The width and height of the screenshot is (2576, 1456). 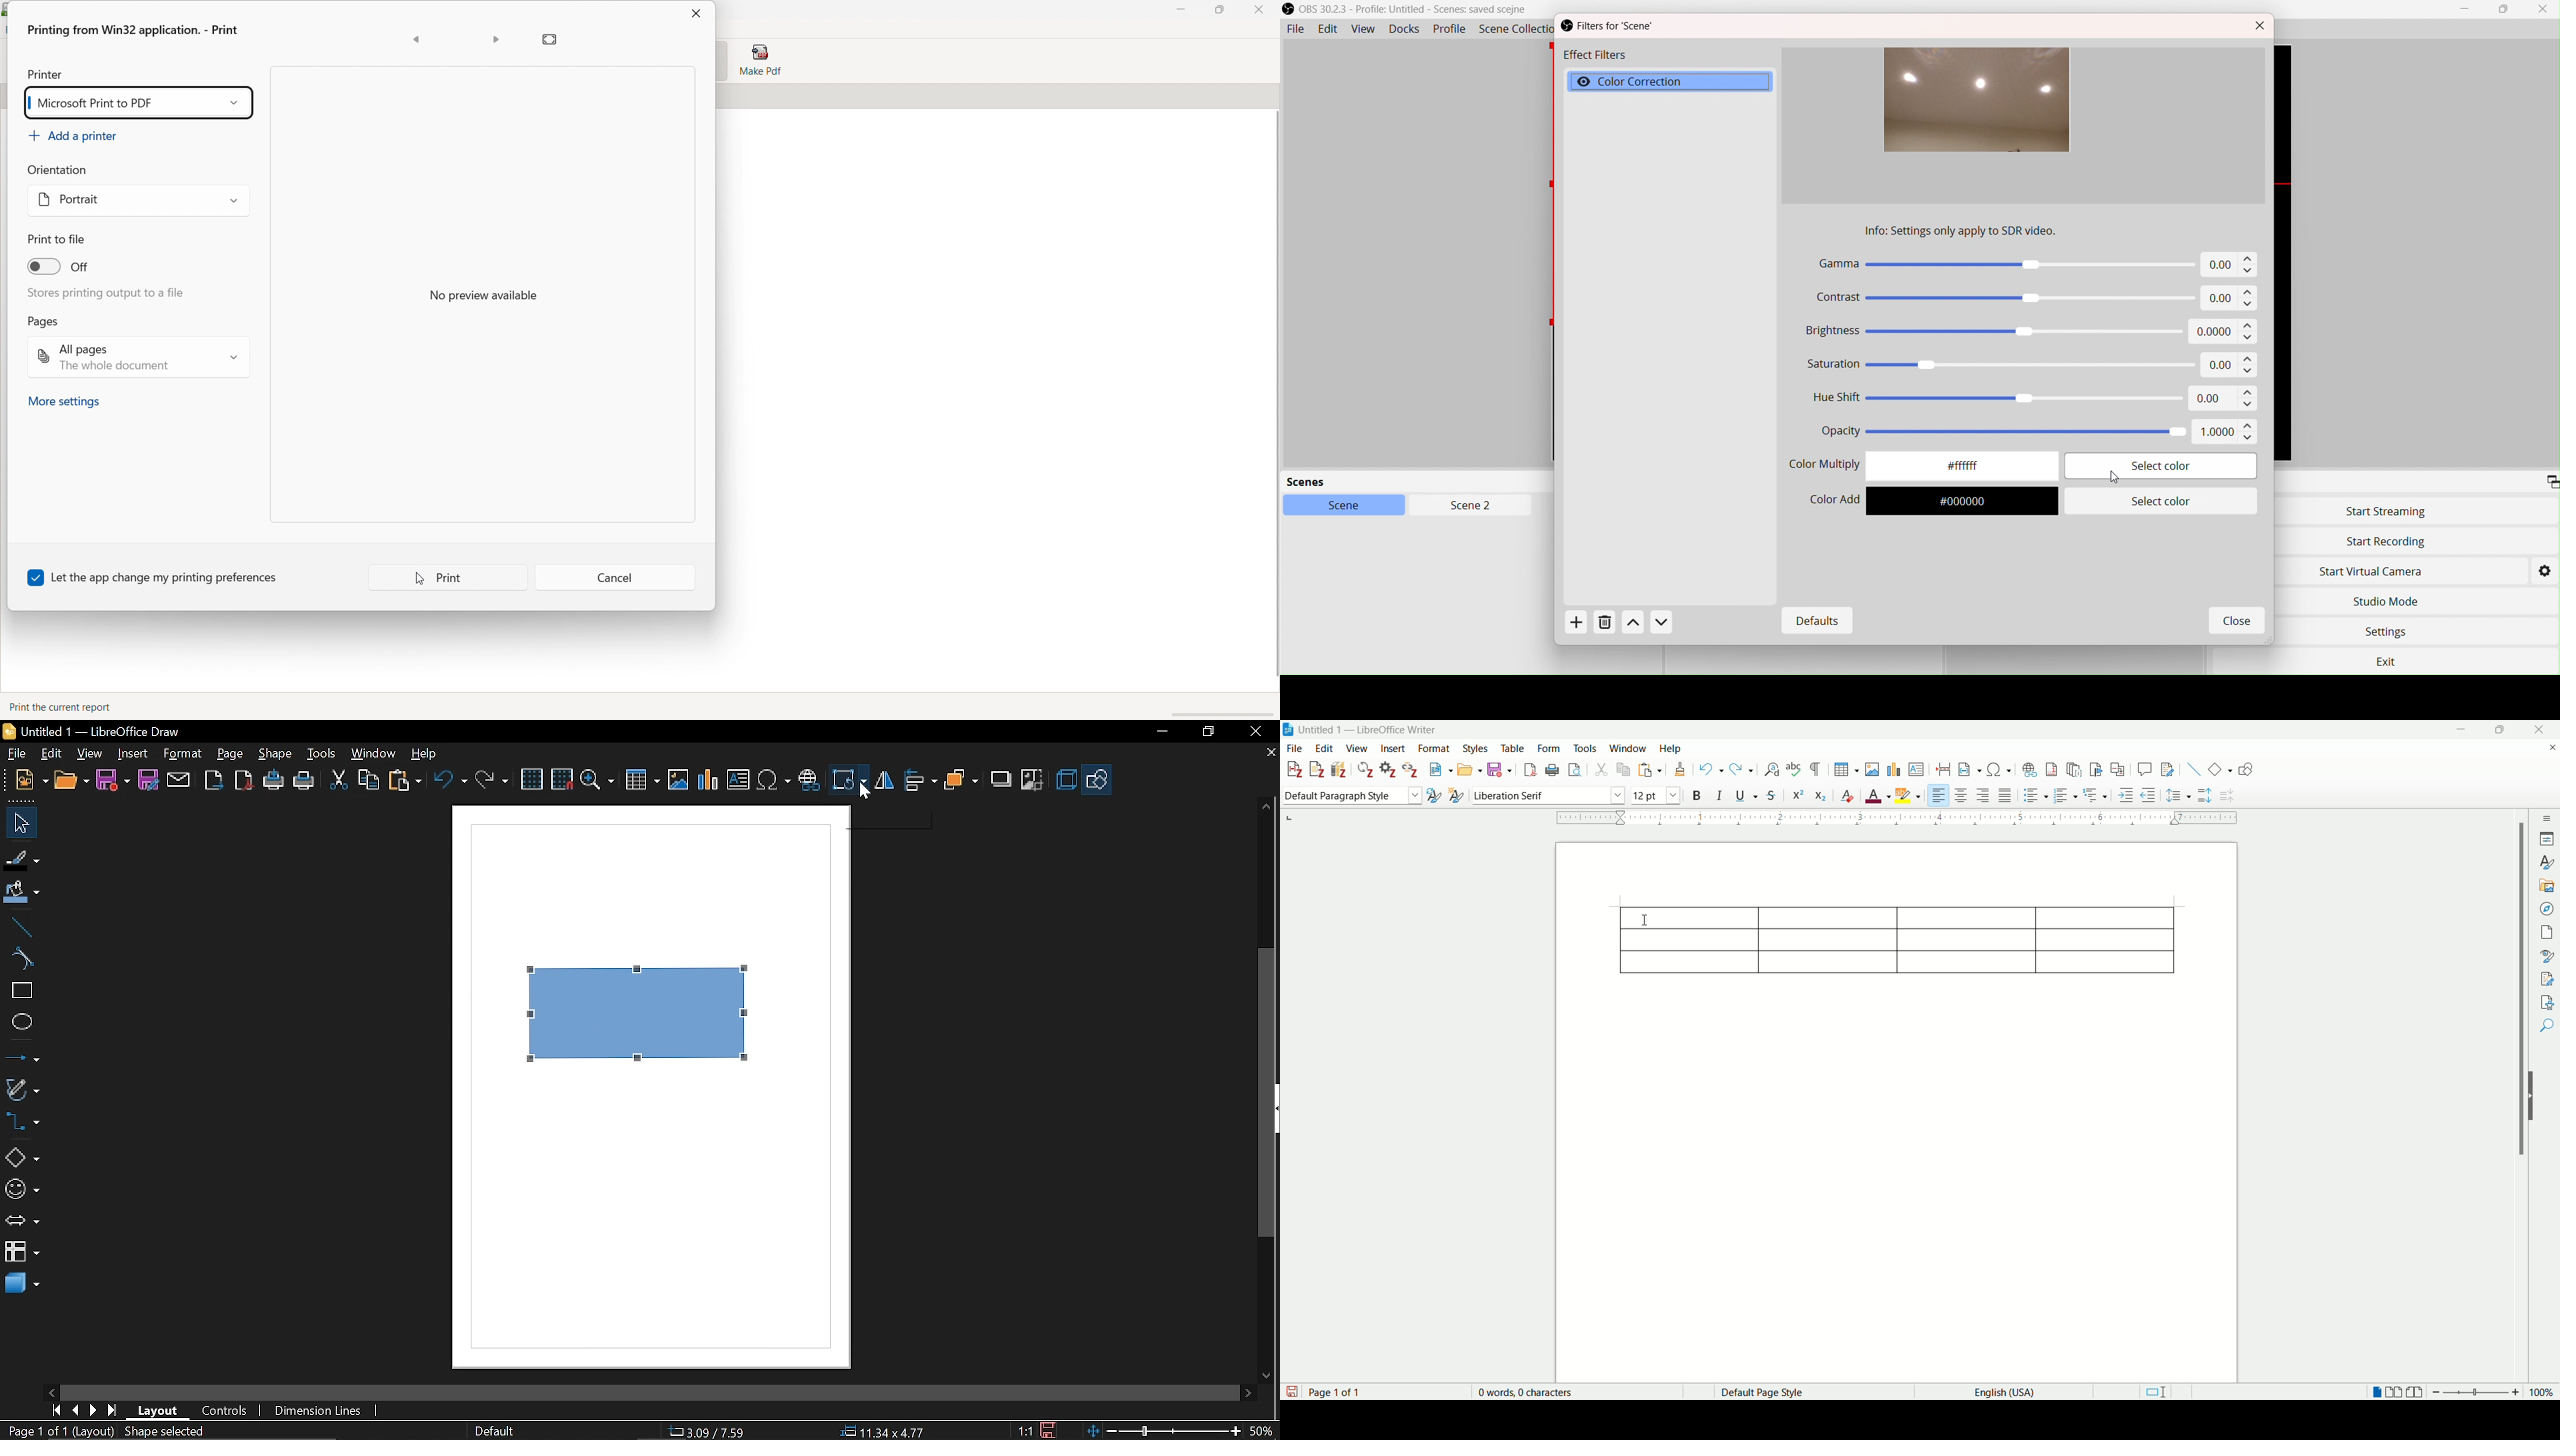 I want to click on Edit, so click(x=1327, y=29).